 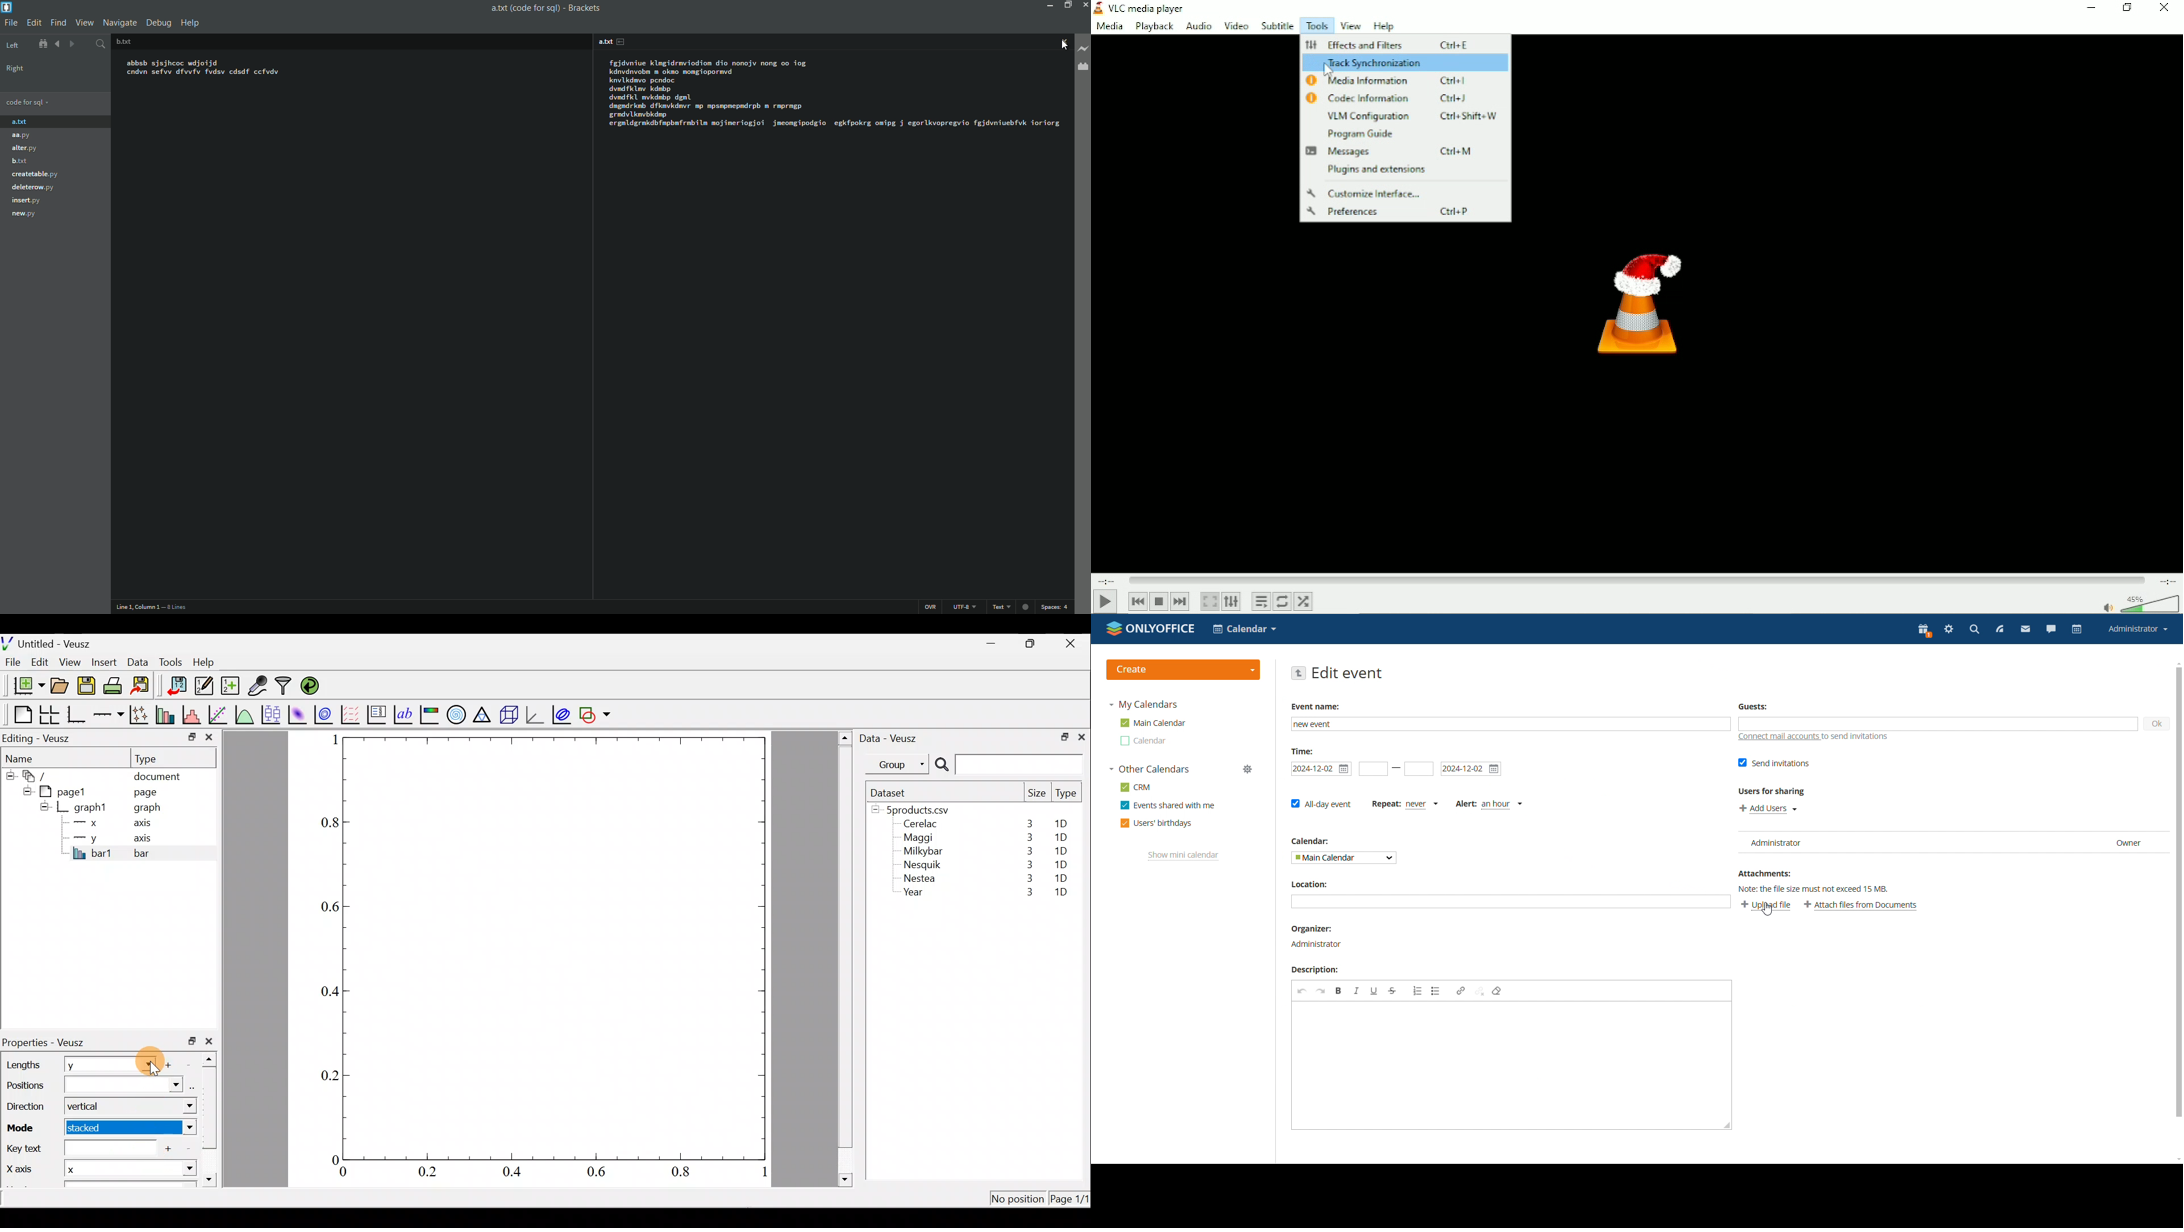 What do you see at coordinates (1284, 601) in the screenshot?
I see `toggle between loop all, loop one and no loop` at bounding box center [1284, 601].